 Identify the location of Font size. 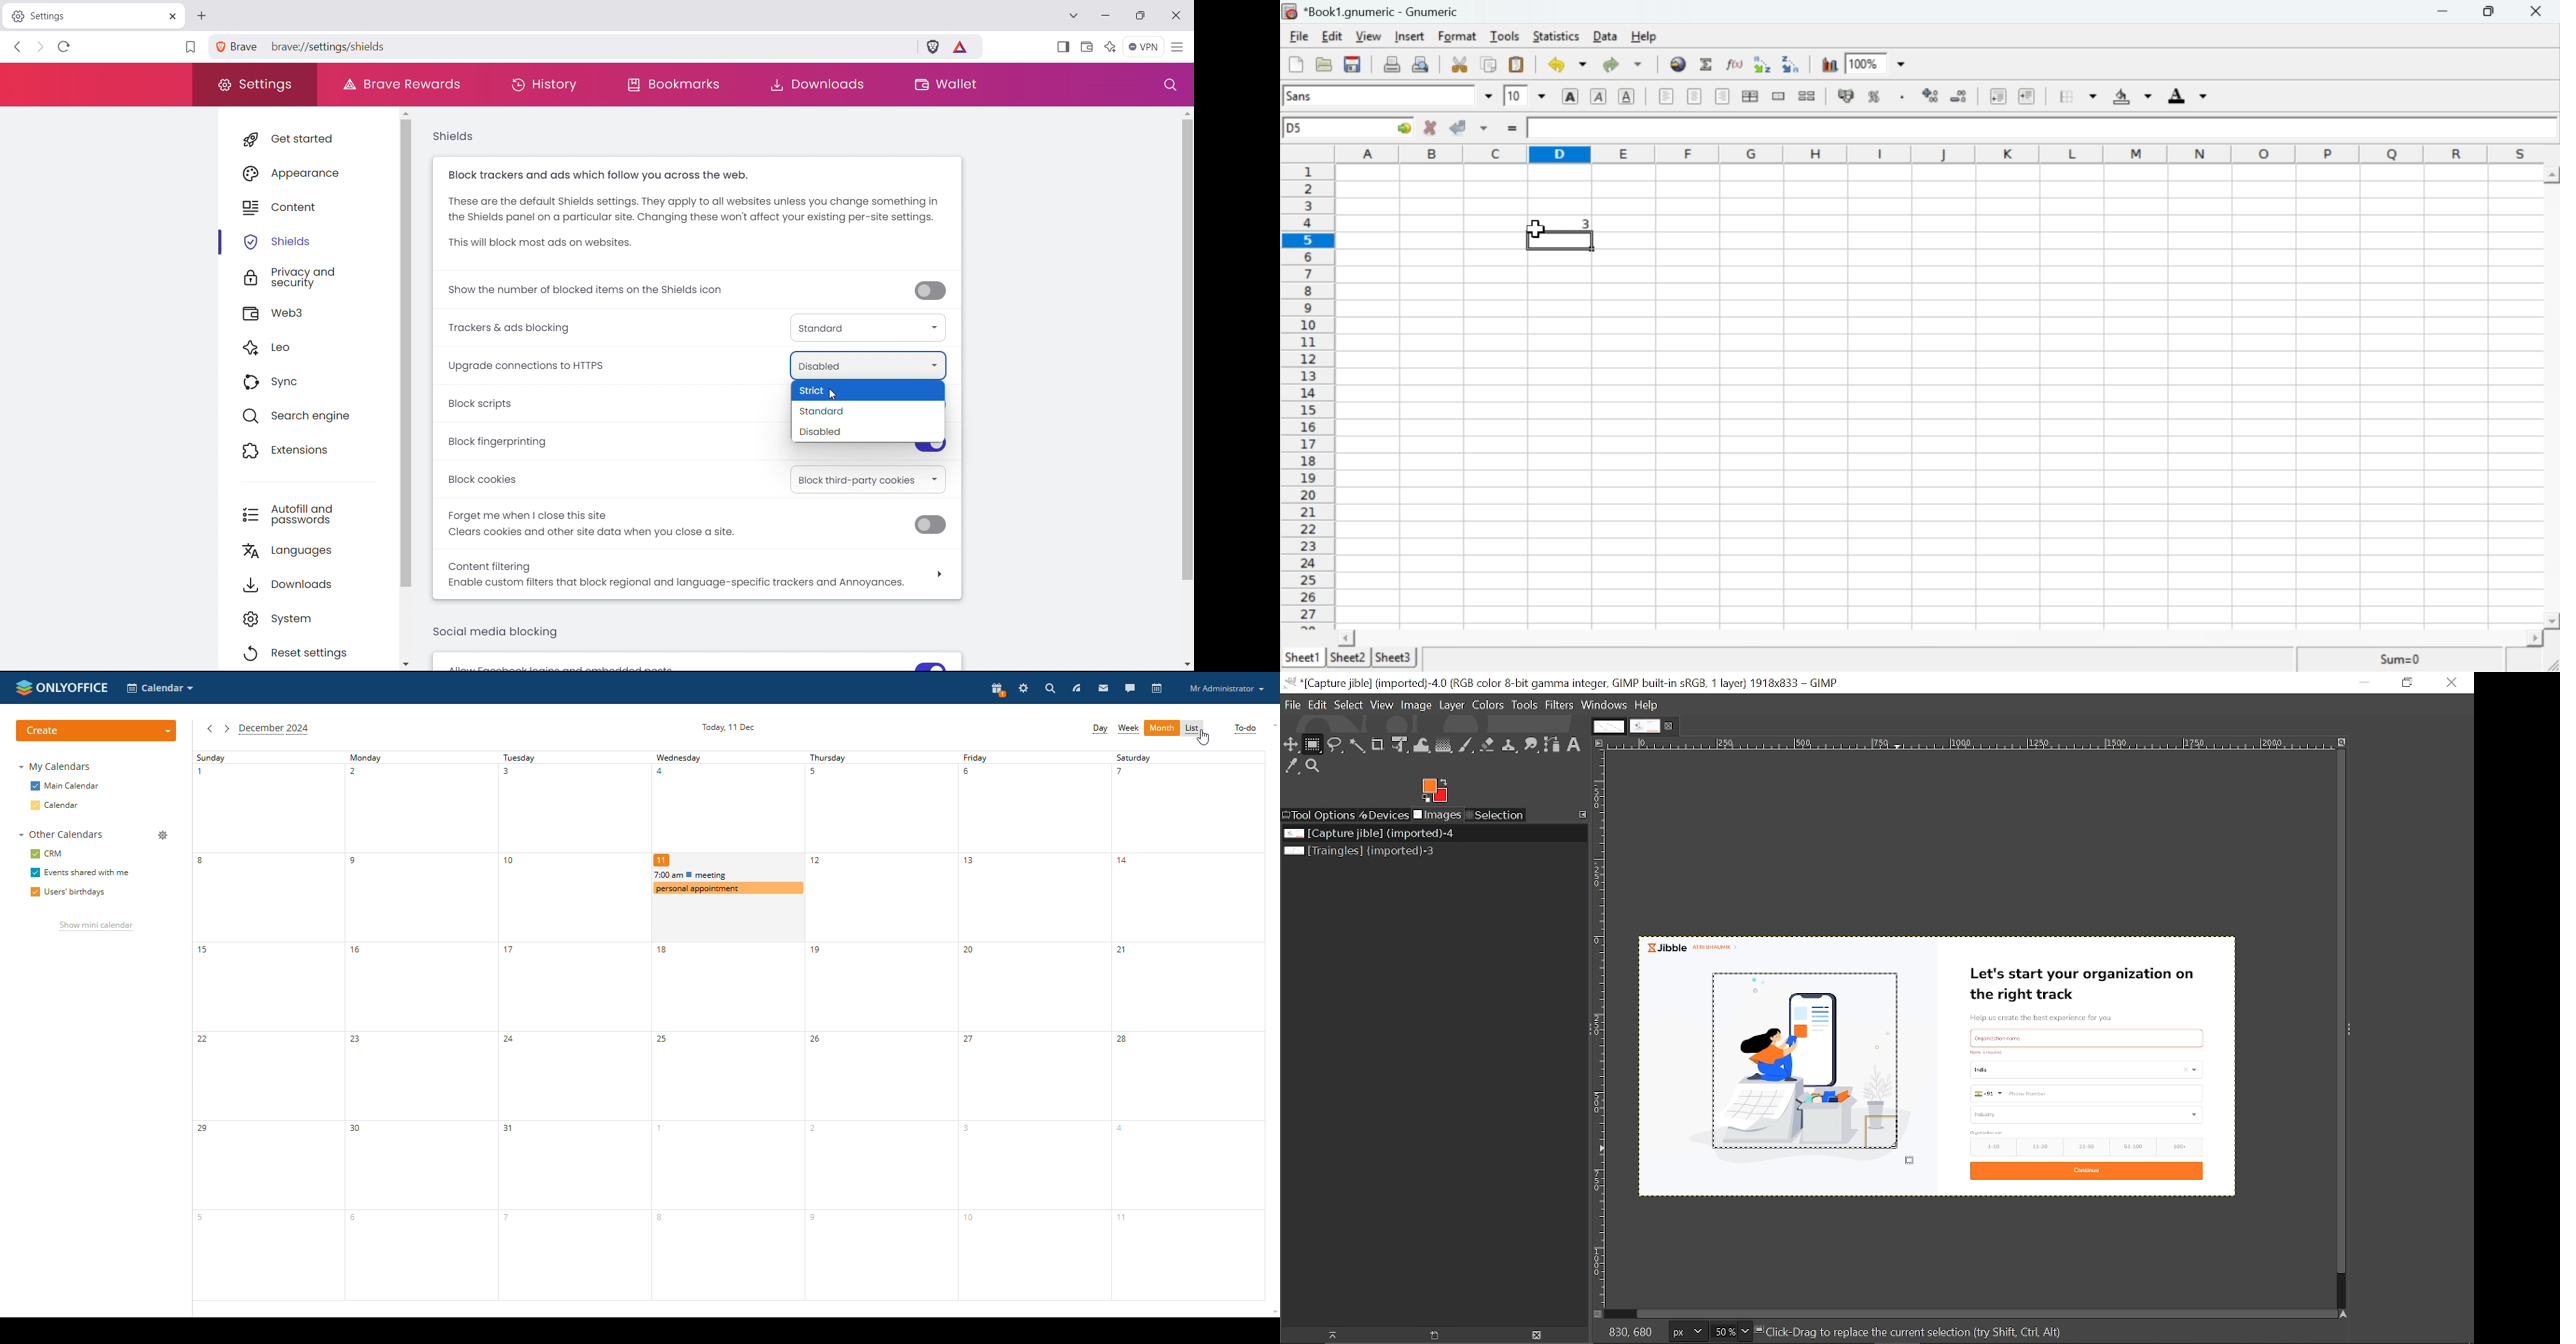
(1525, 97).